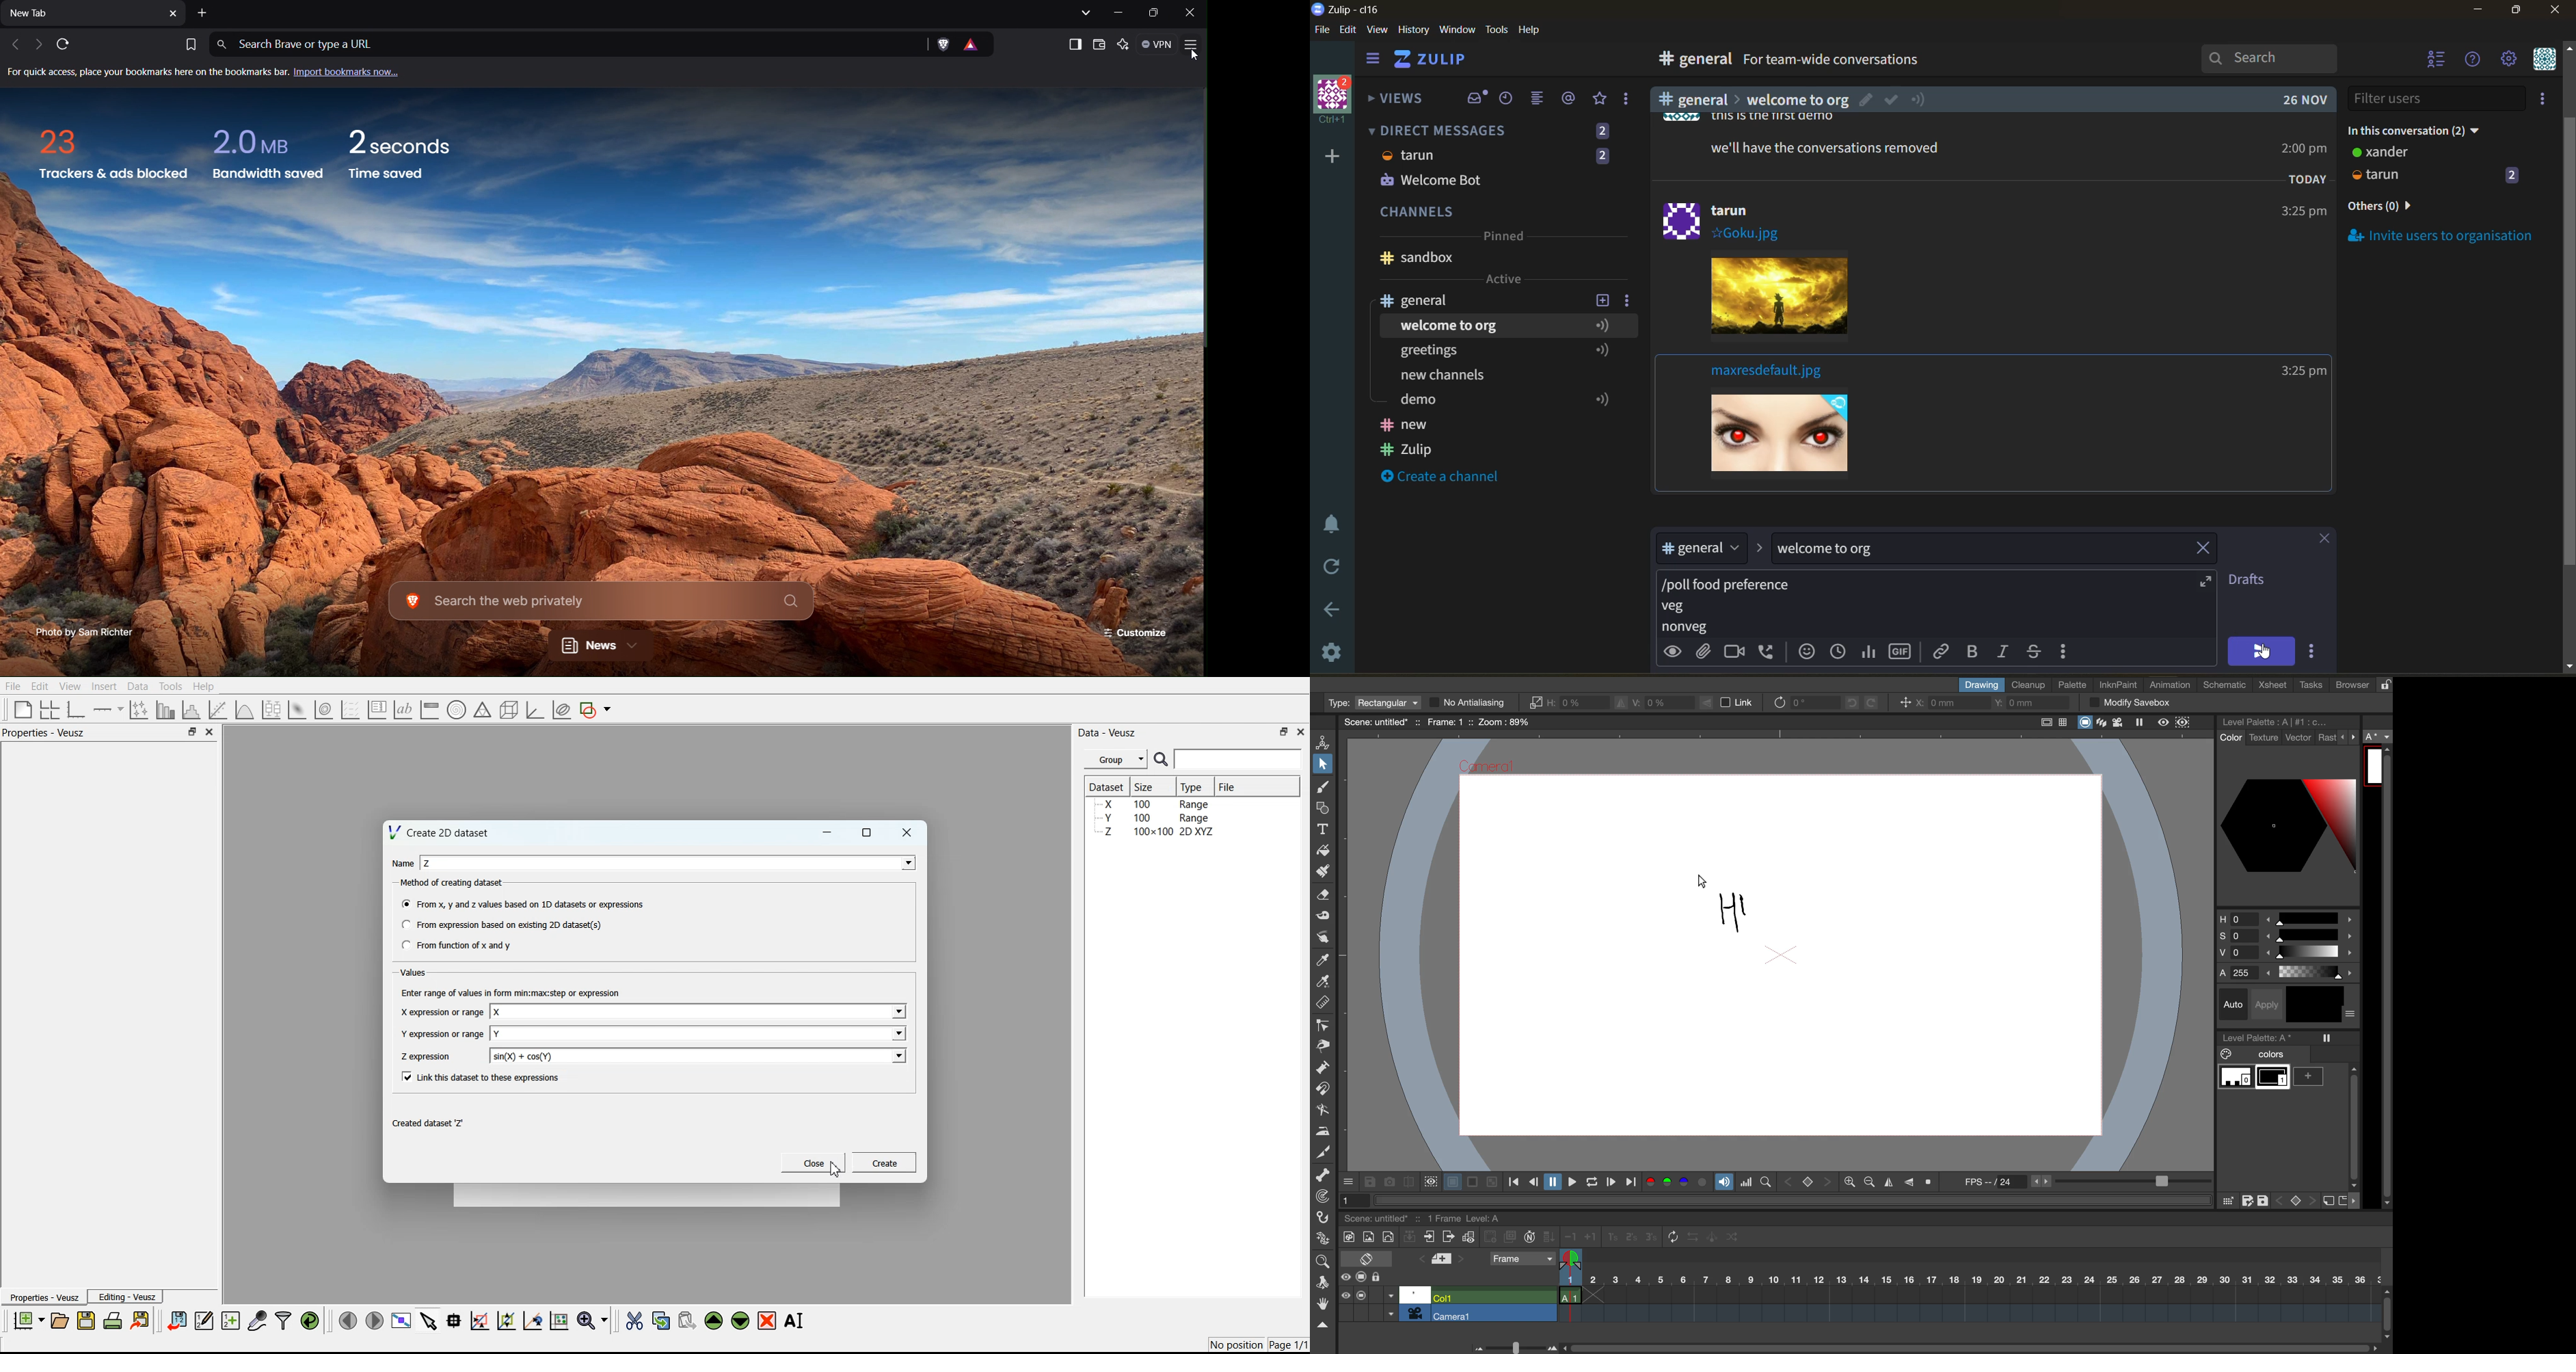 The height and width of the screenshot is (1372, 2576). I want to click on Bandwidth saved, so click(267, 152).